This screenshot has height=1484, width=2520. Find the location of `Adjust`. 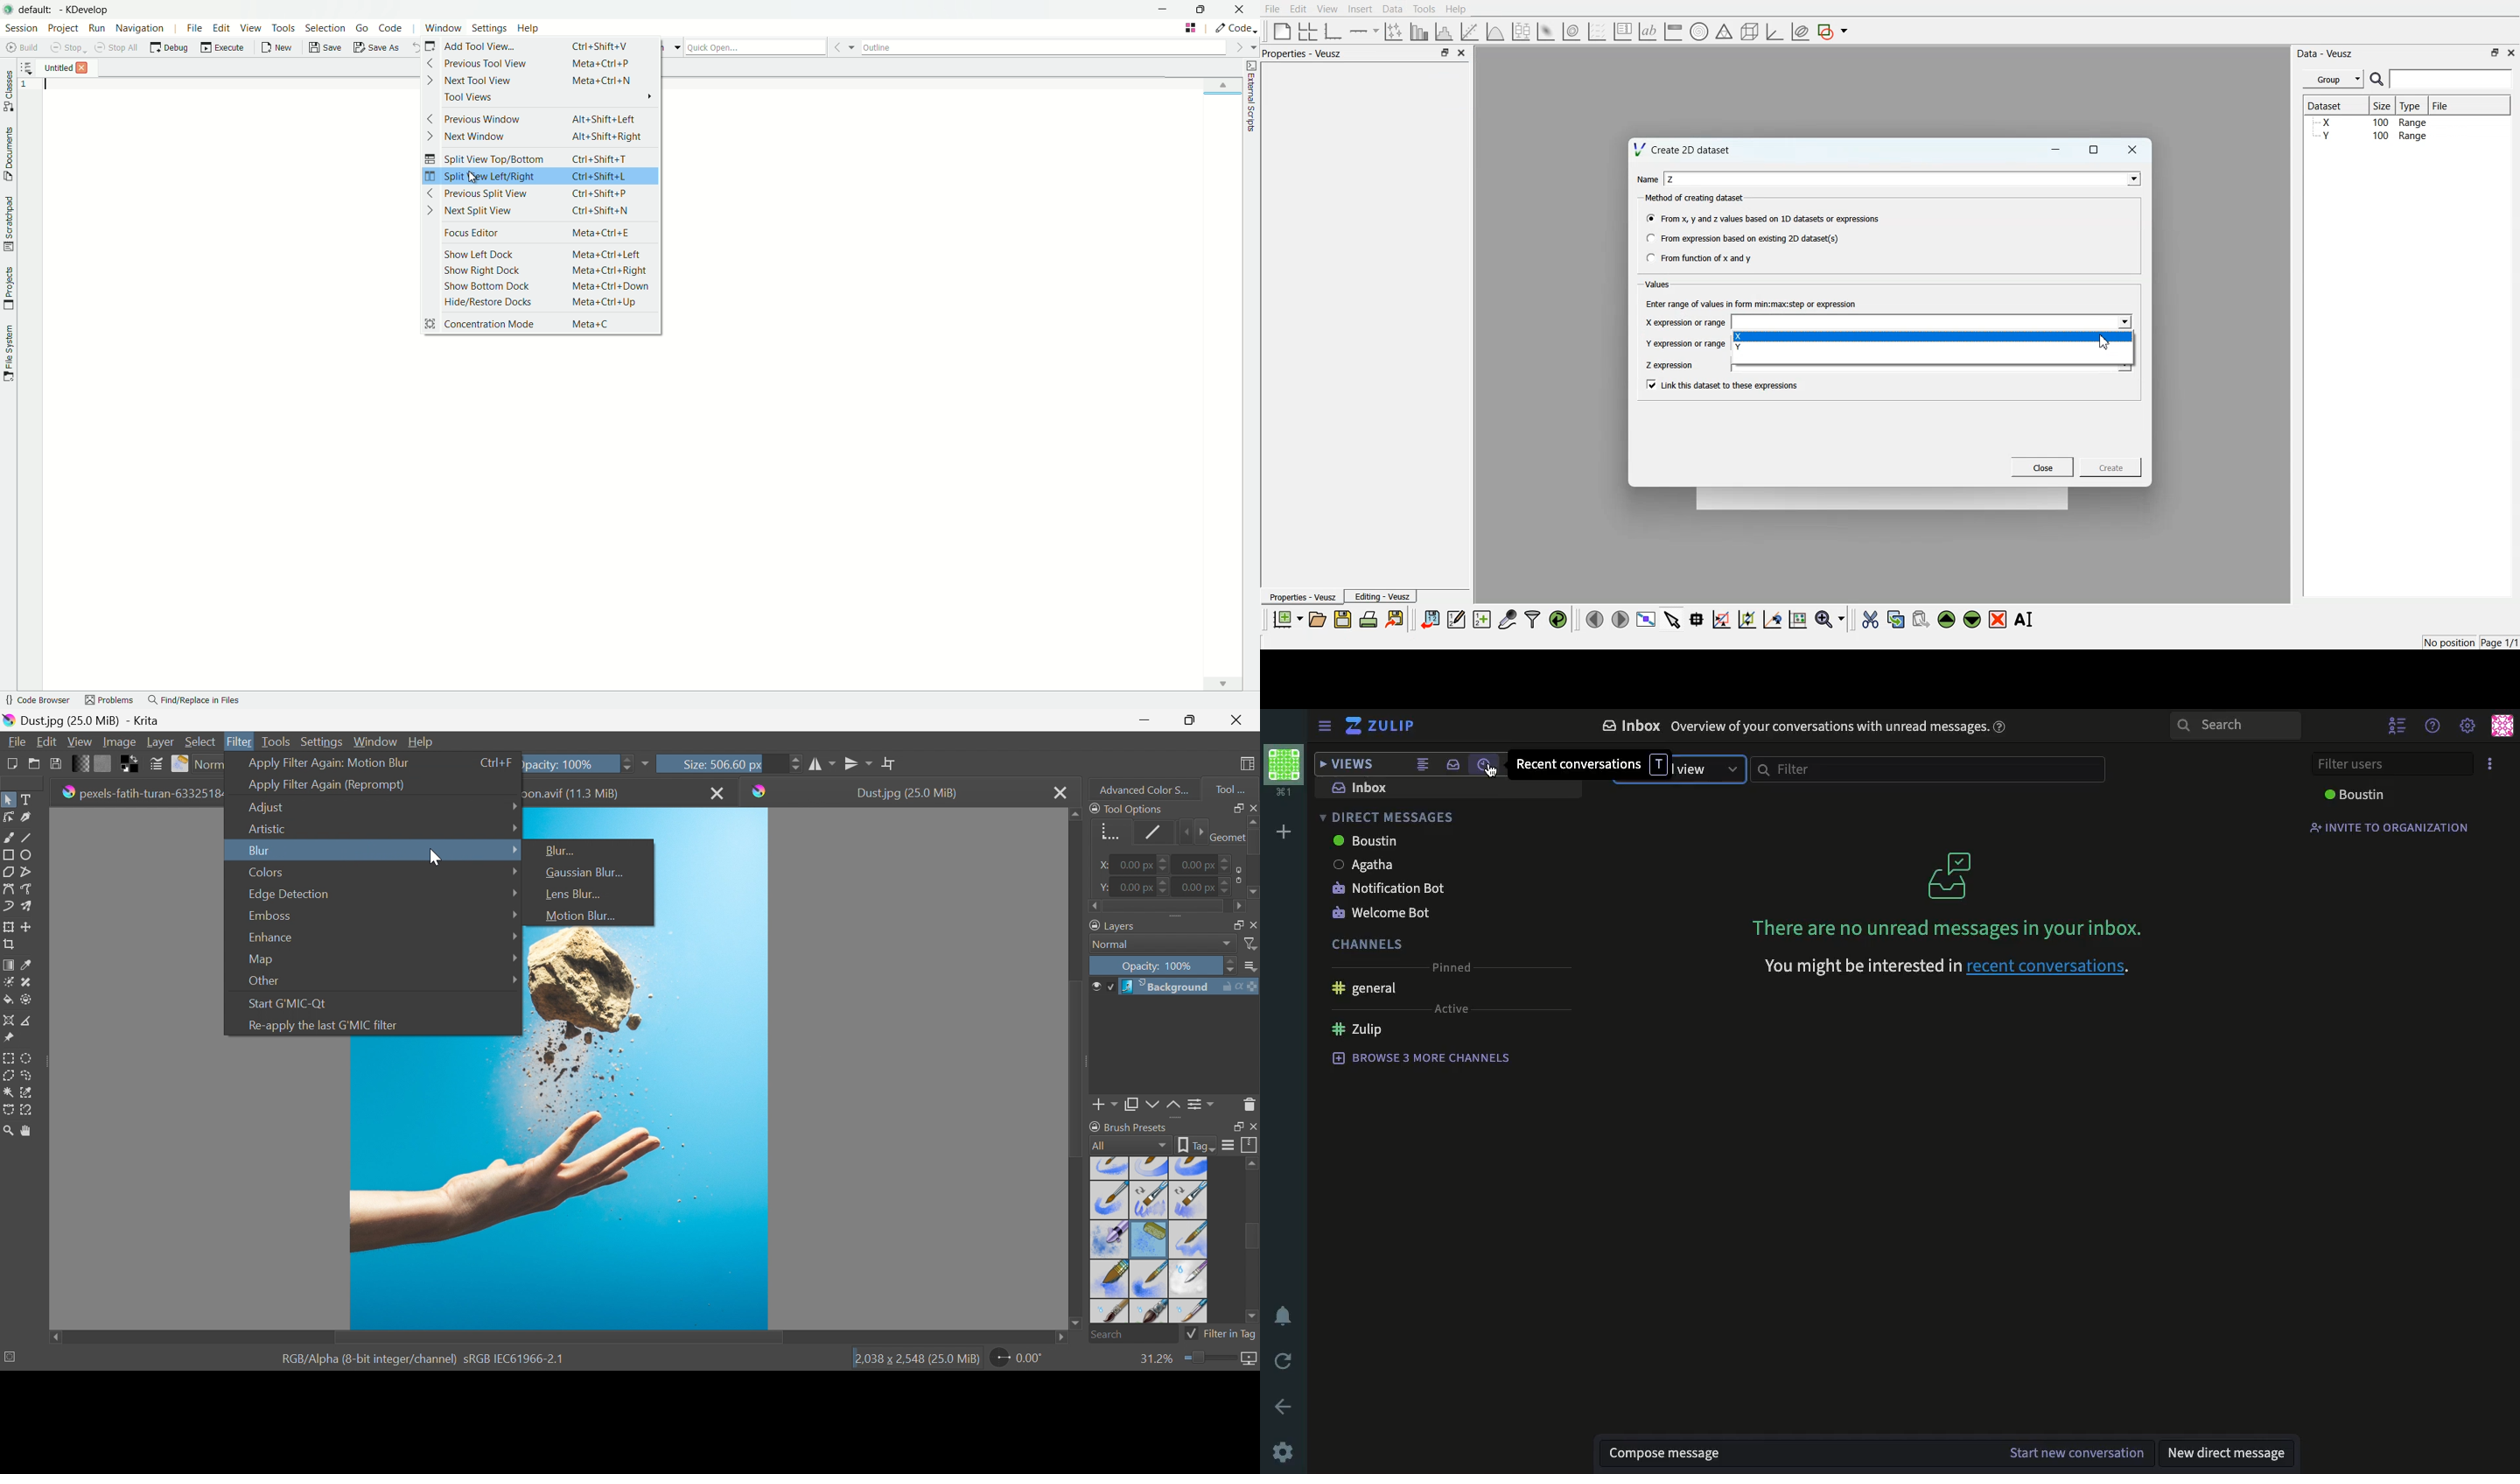

Adjust is located at coordinates (270, 807).